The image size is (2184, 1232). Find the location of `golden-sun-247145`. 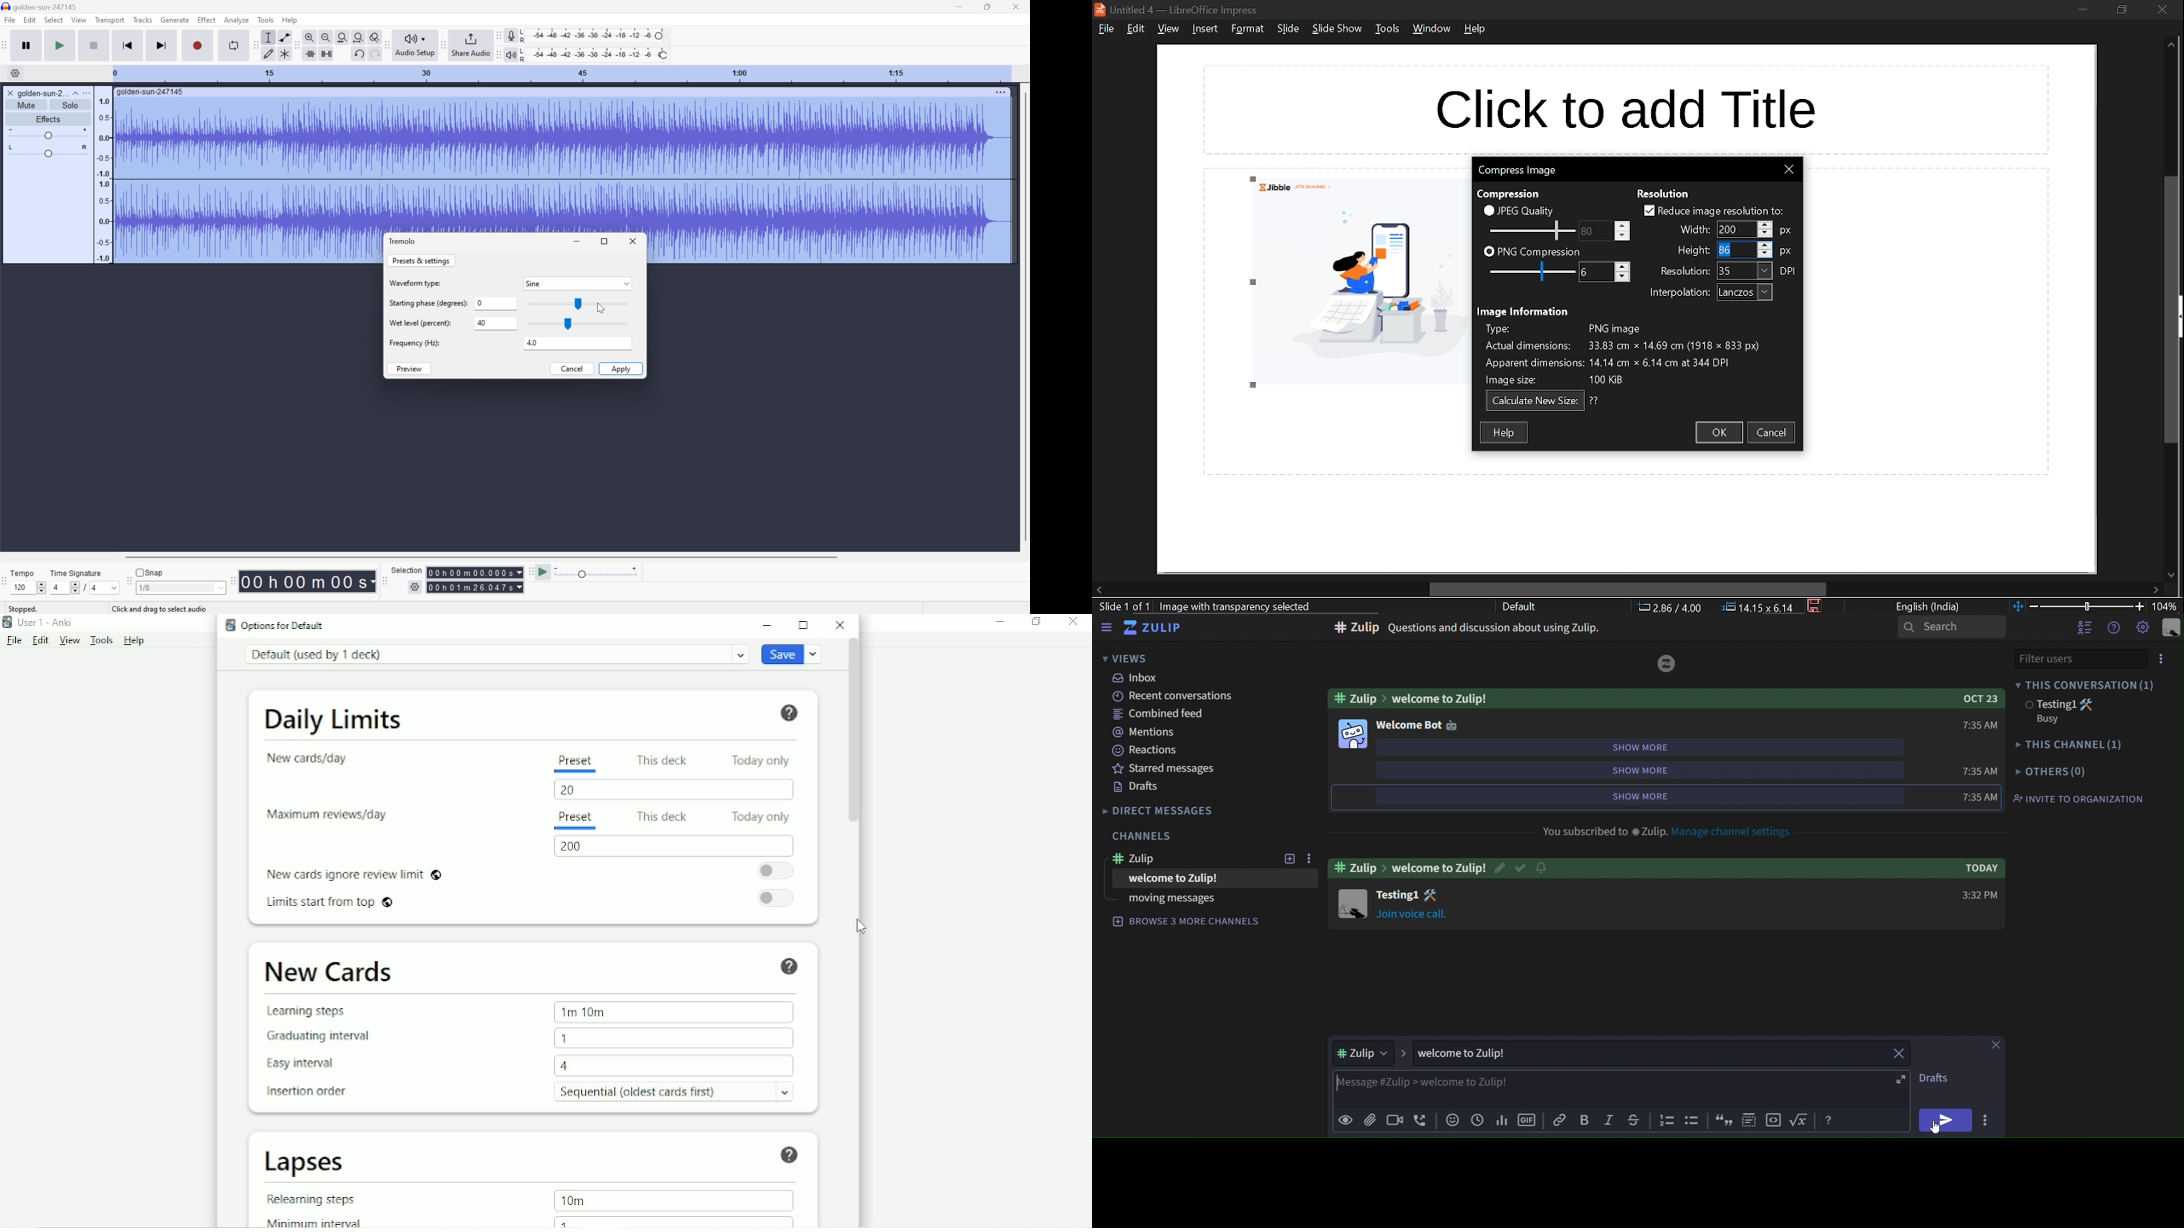

golden-sun-247145 is located at coordinates (41, 6).